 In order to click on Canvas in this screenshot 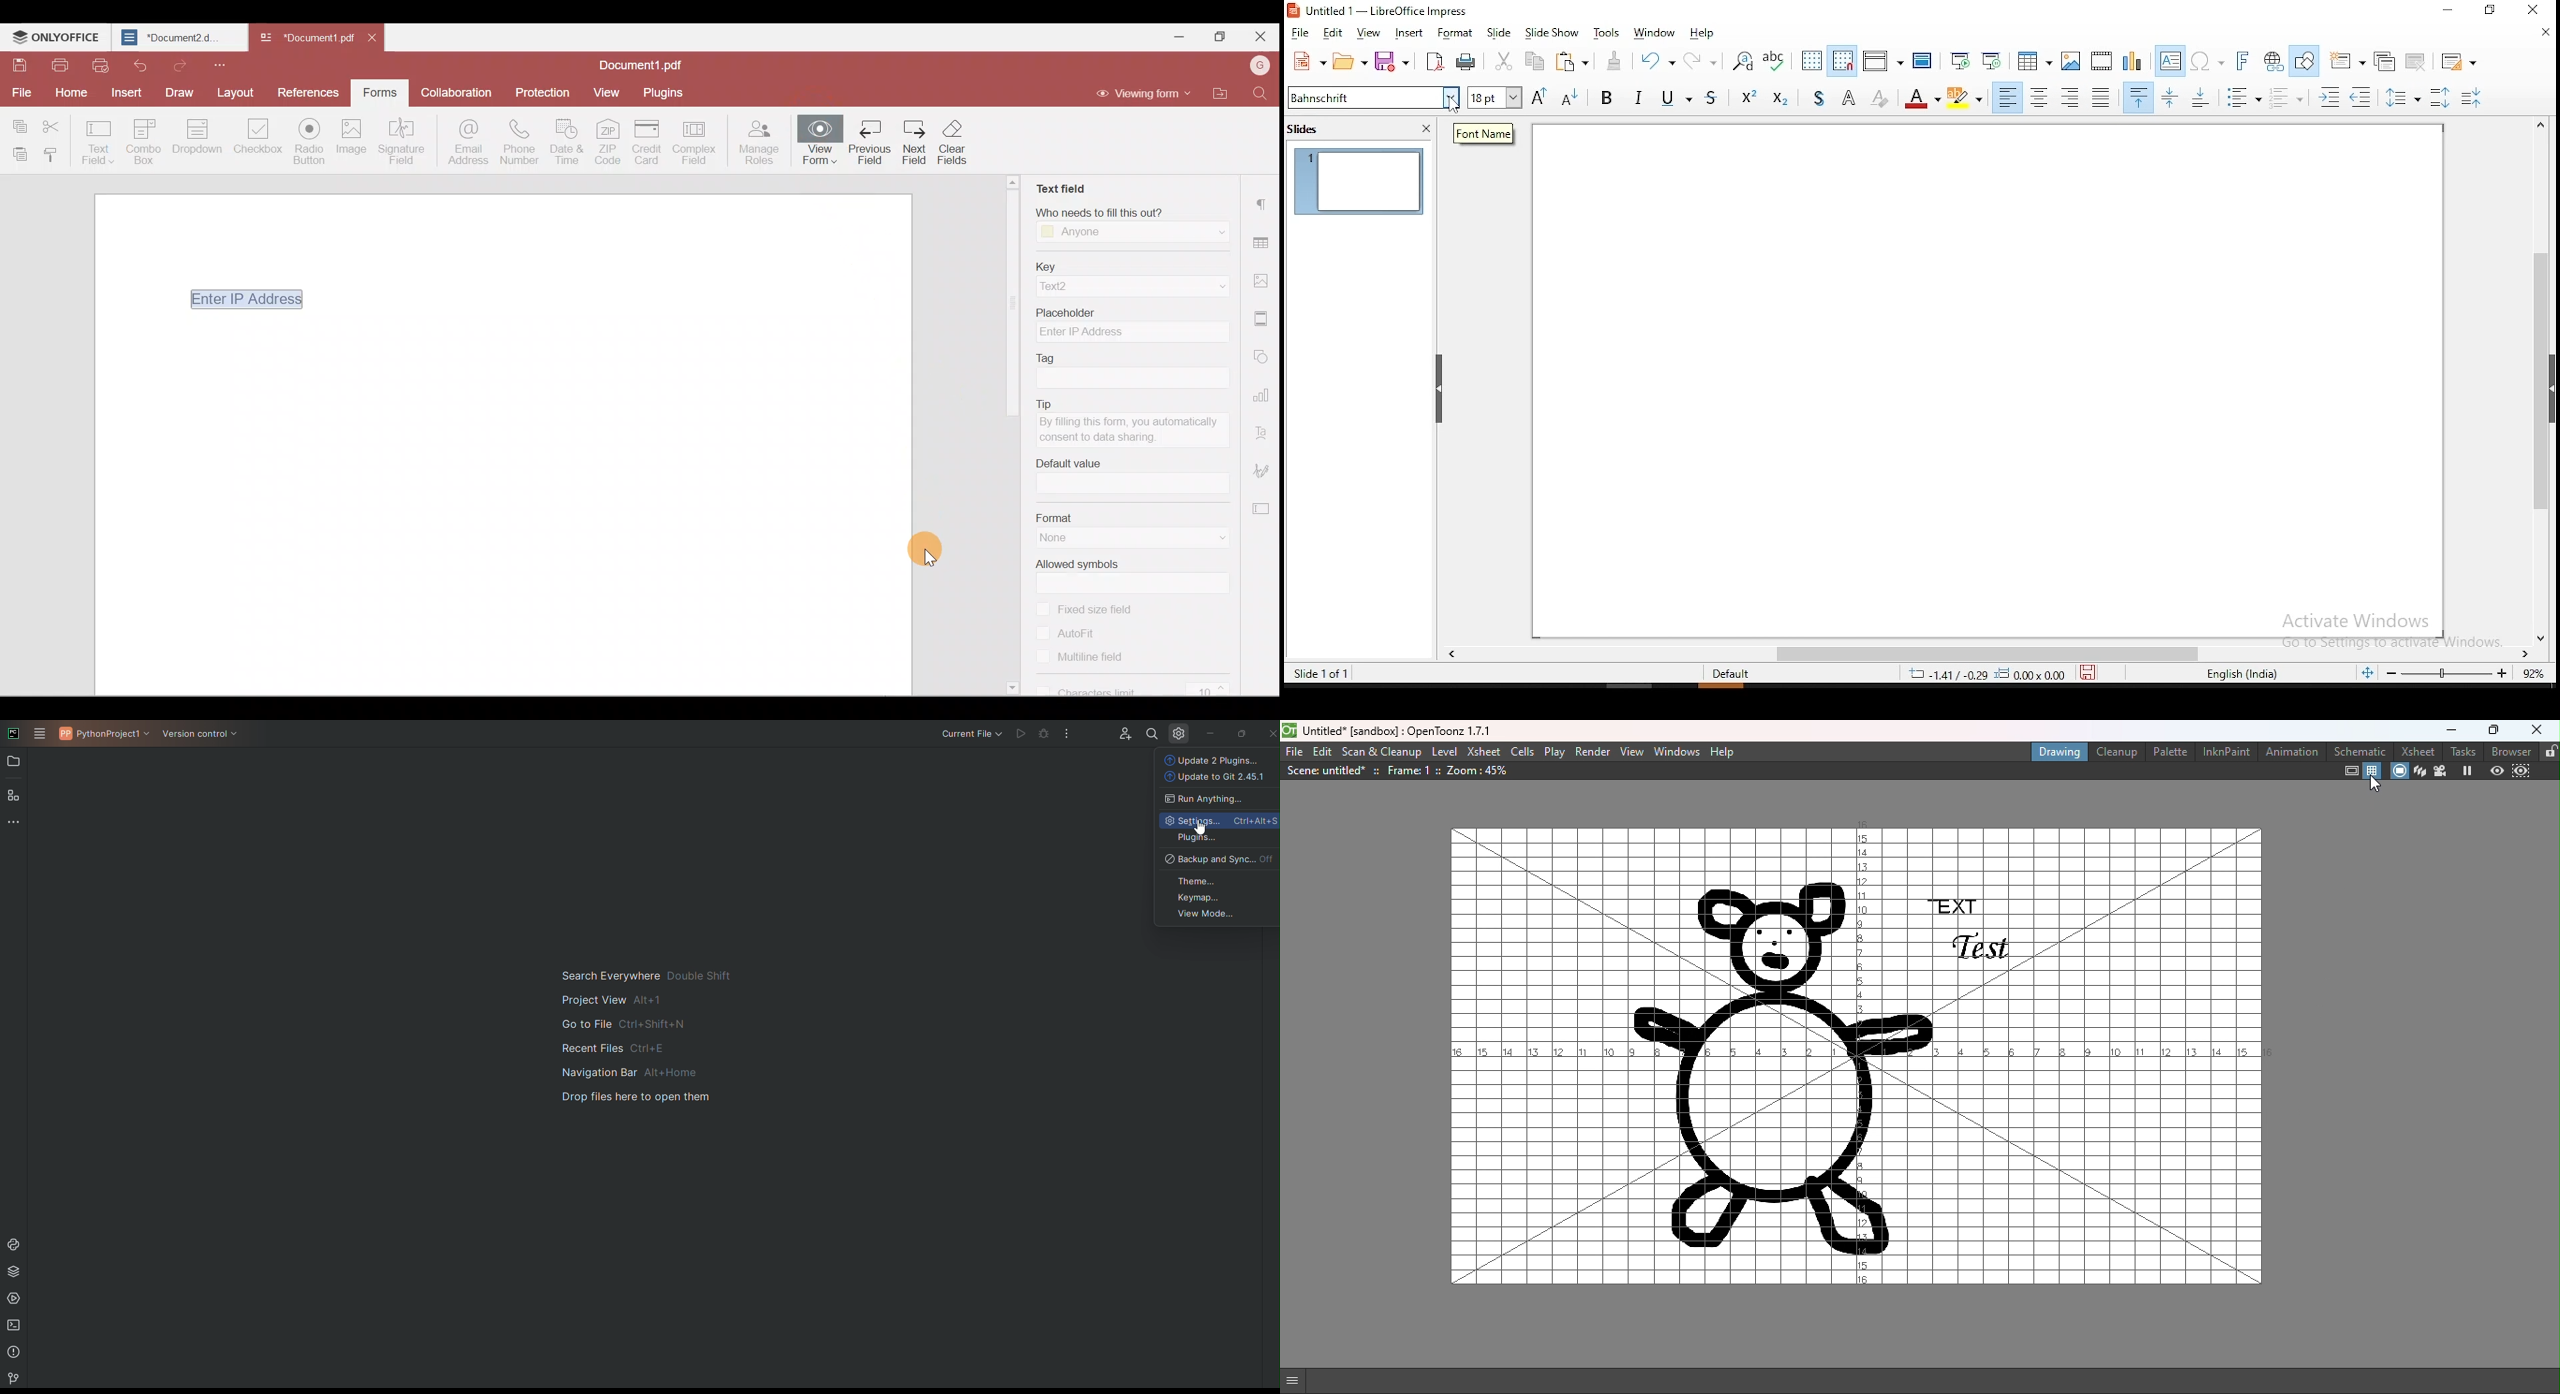, I will do `click(1859, 1060)`.